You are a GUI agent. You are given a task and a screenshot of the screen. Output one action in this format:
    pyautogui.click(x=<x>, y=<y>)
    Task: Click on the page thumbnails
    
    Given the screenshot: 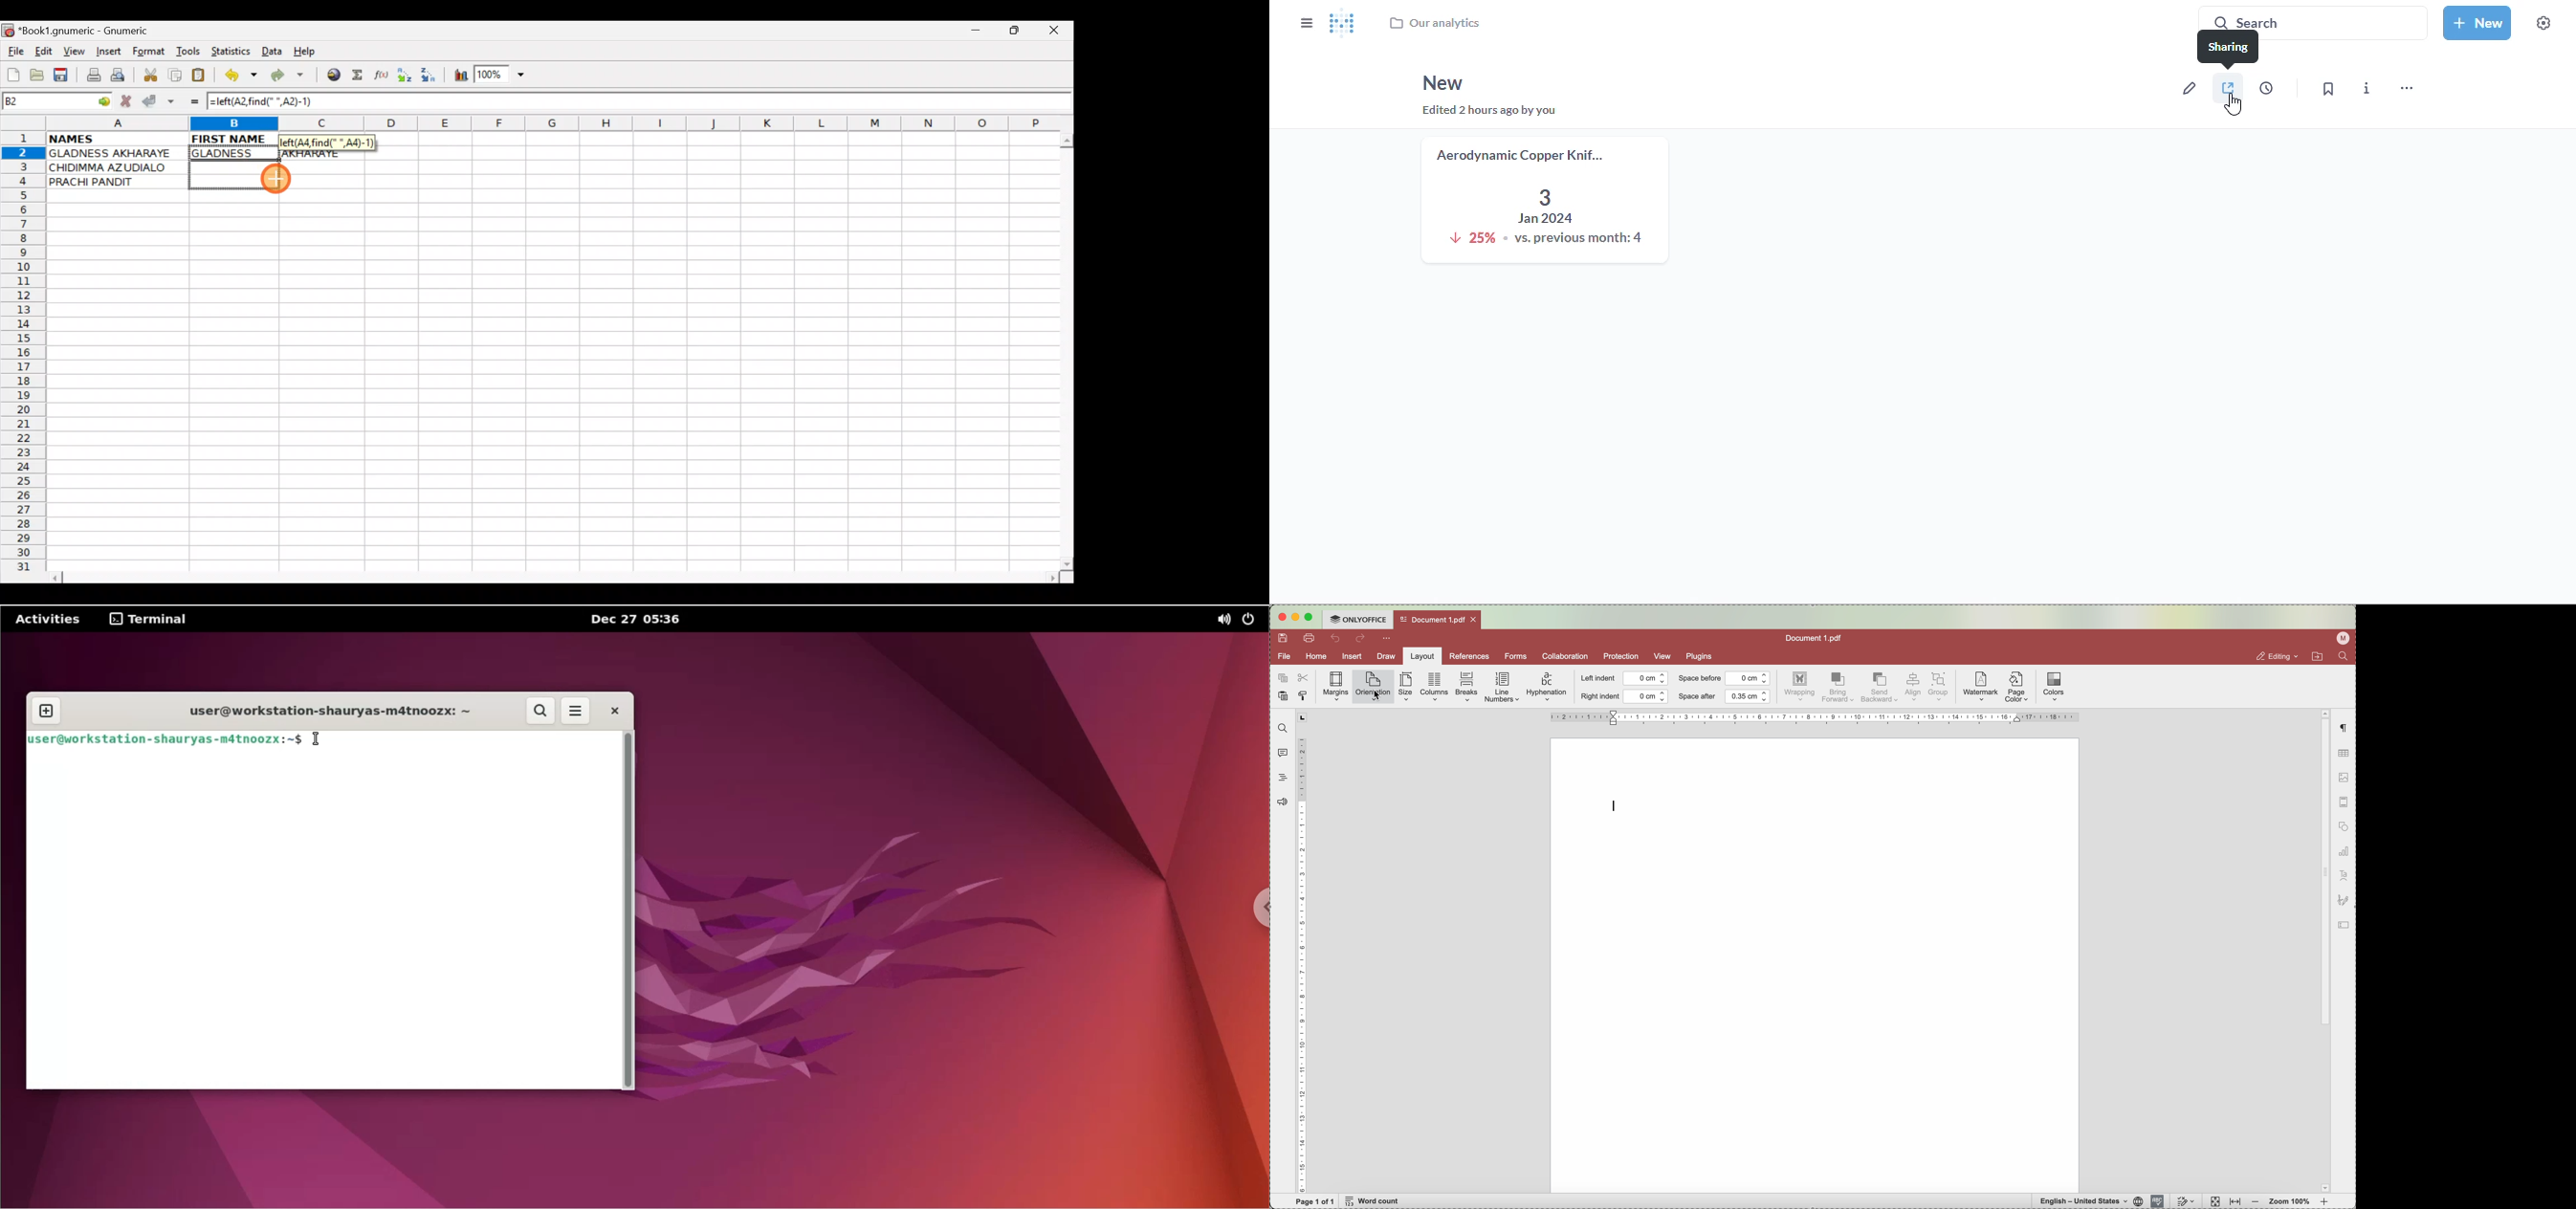 What is the action you would take?
    pyautogui.click(x=2343, y=804)
    